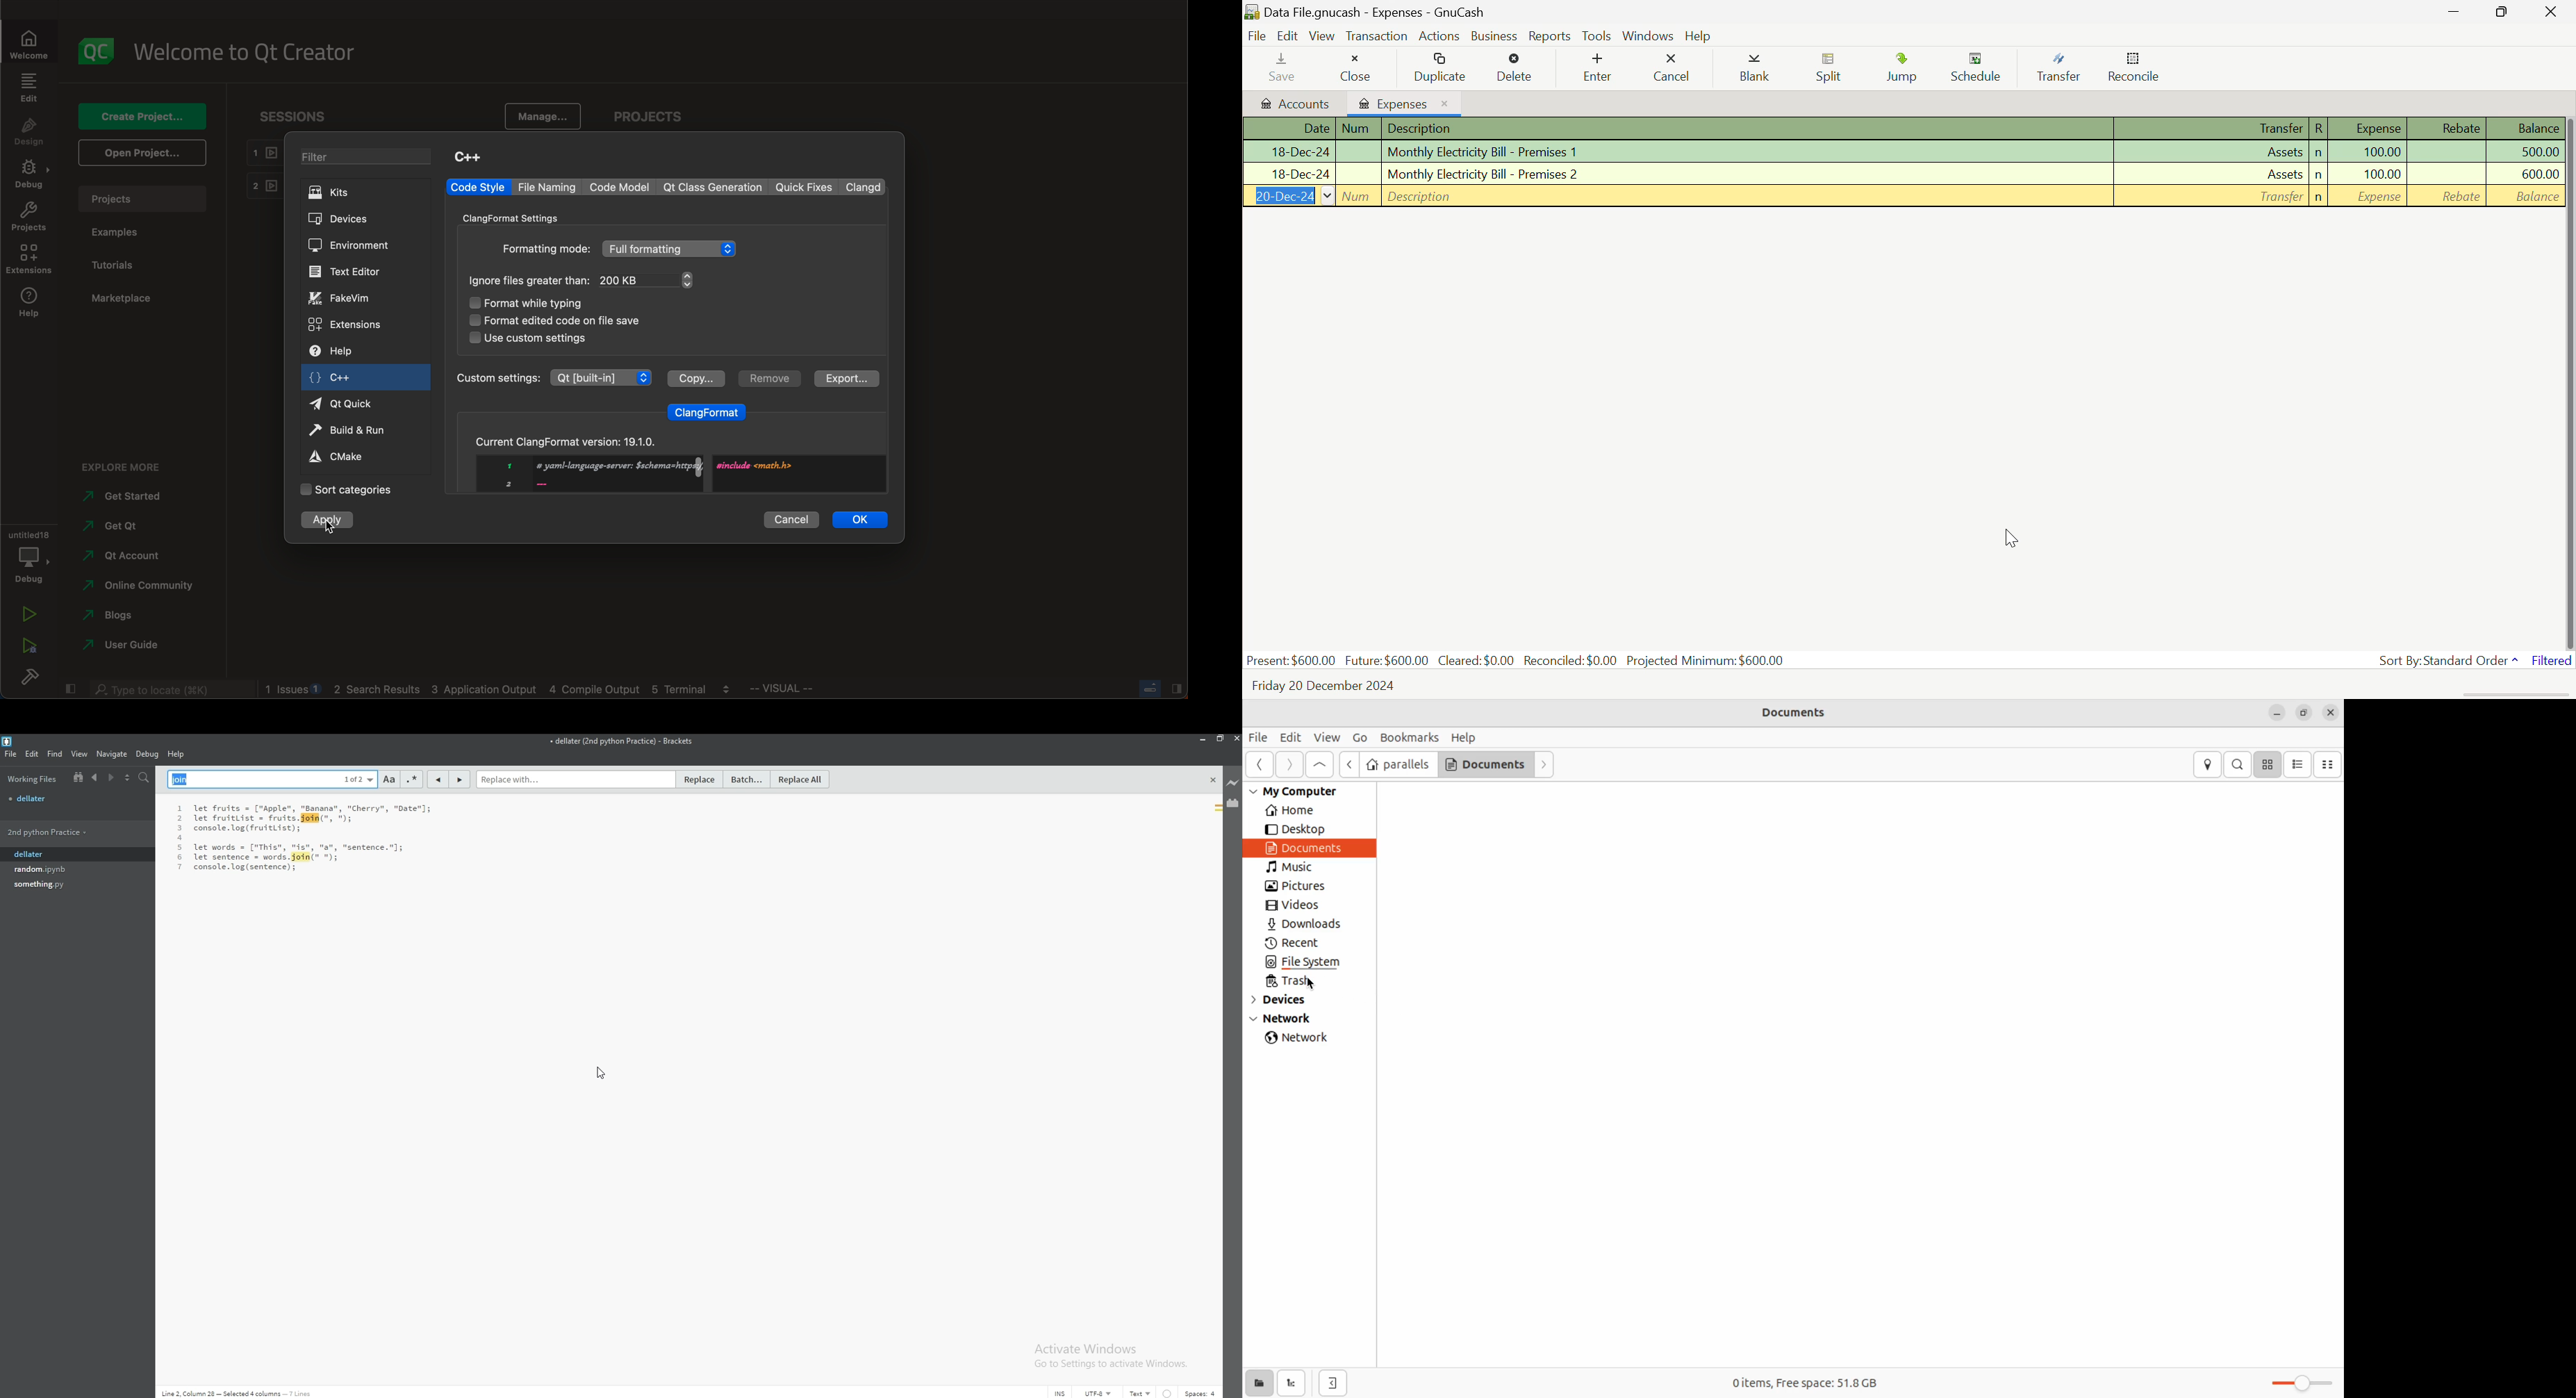 The height and width of the screenshot is (1400, 2576). I want to click on close, so click(1213, 780).